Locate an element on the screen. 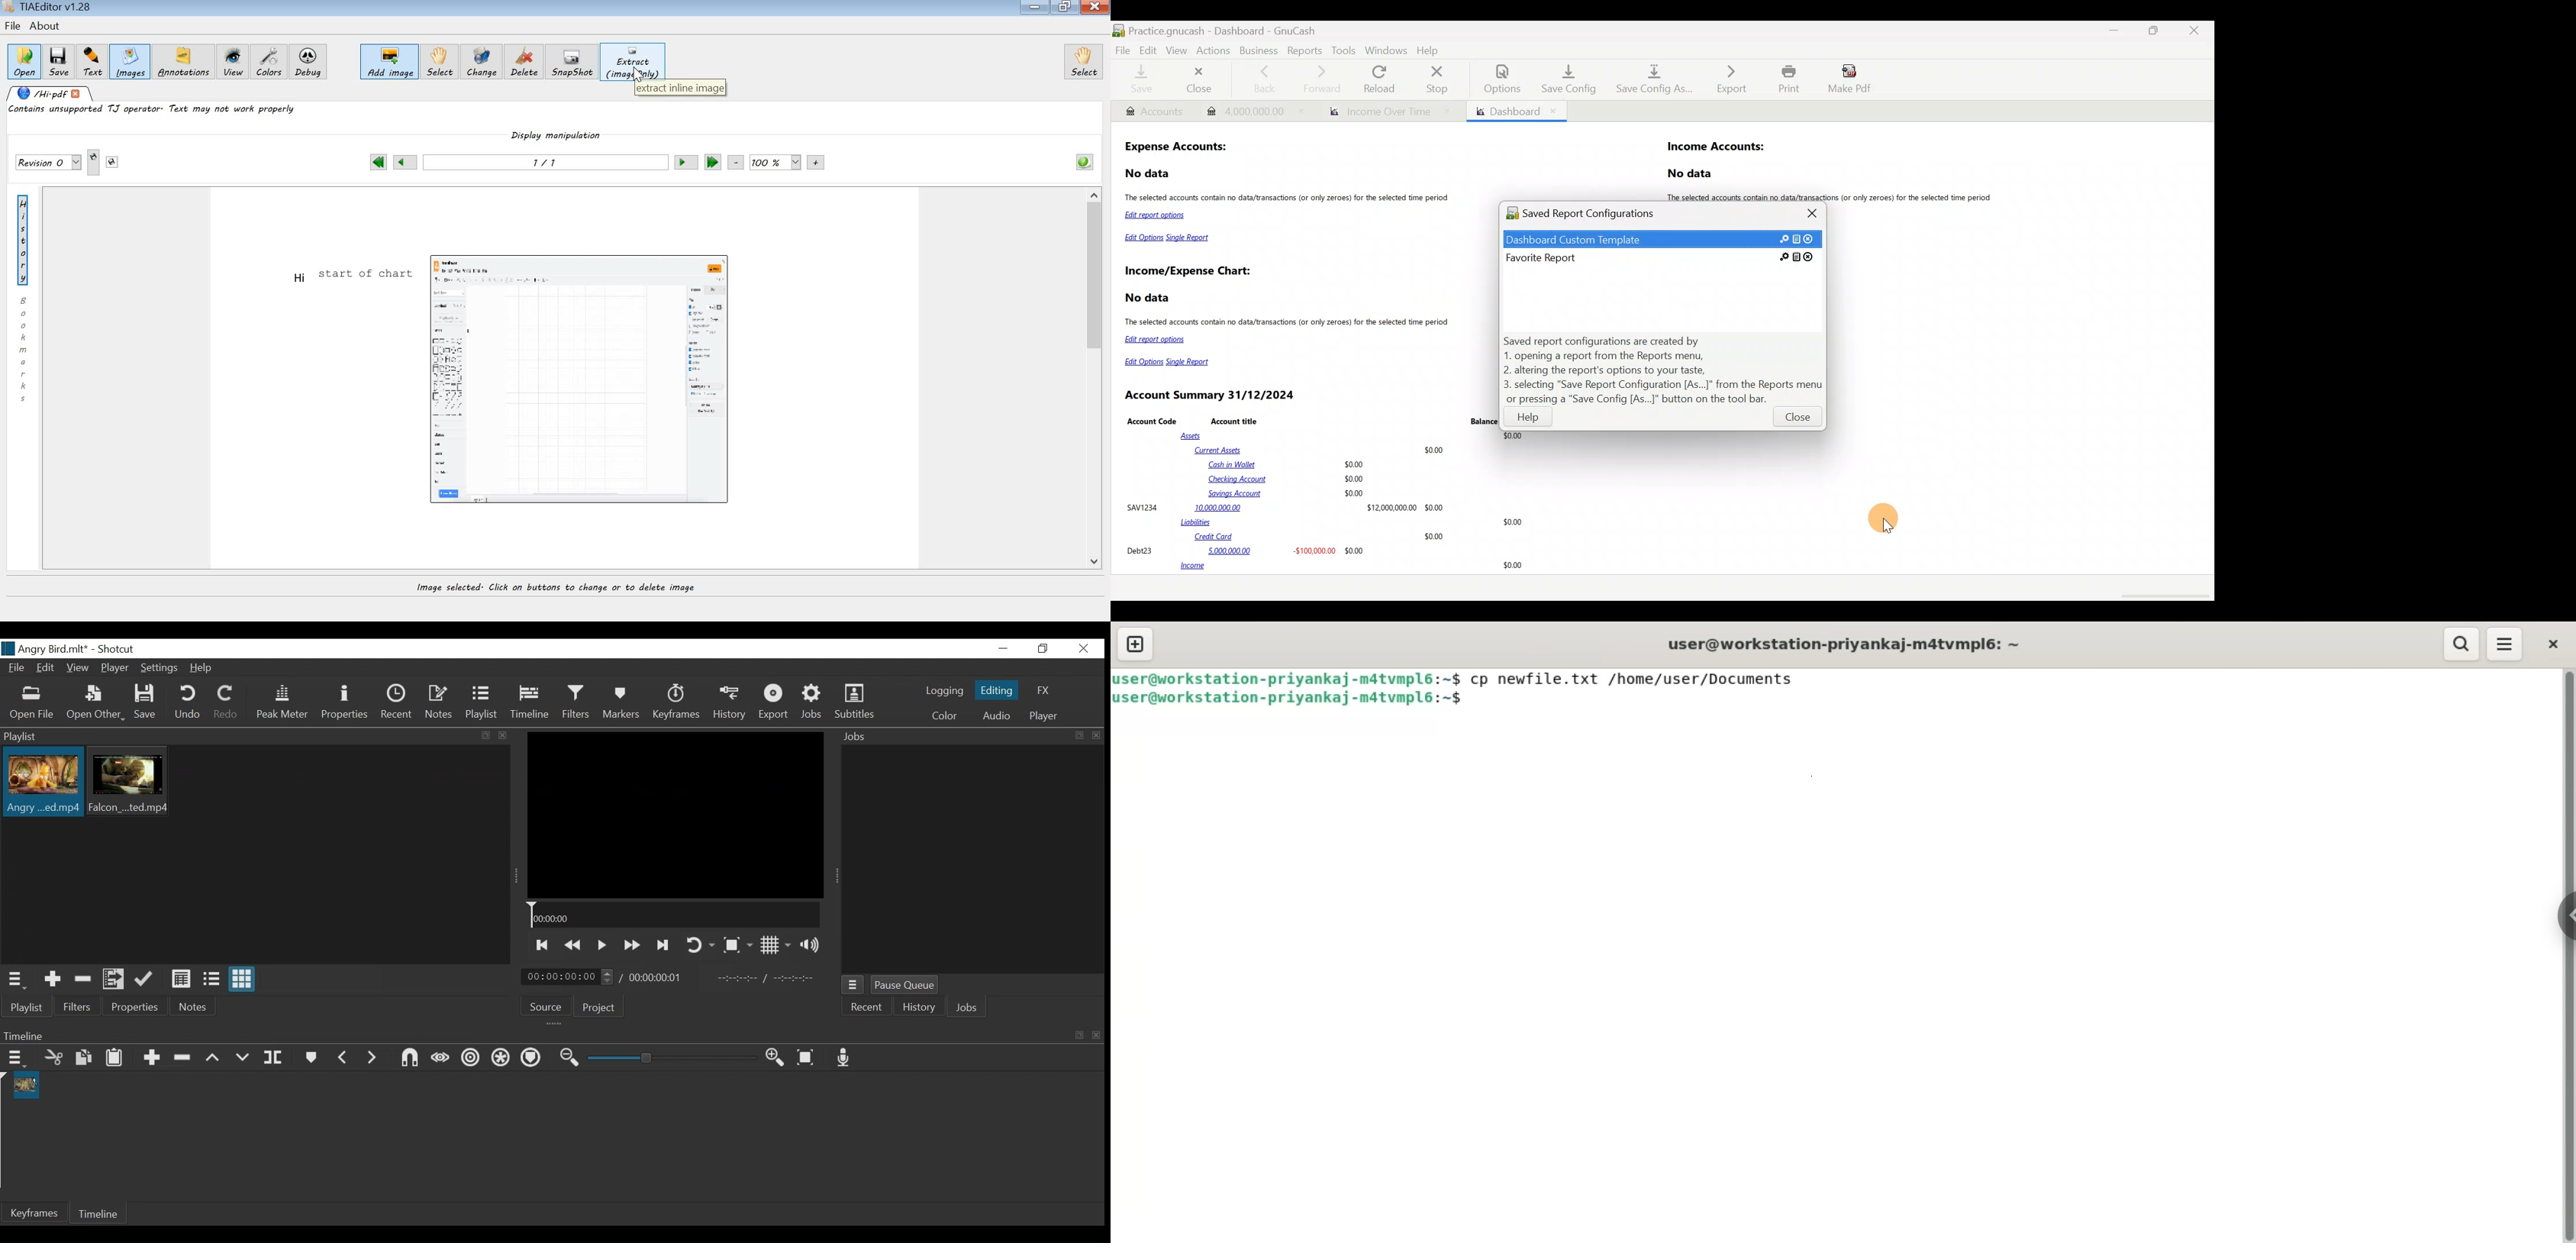  Windows is located at coordinates (1386, 50).